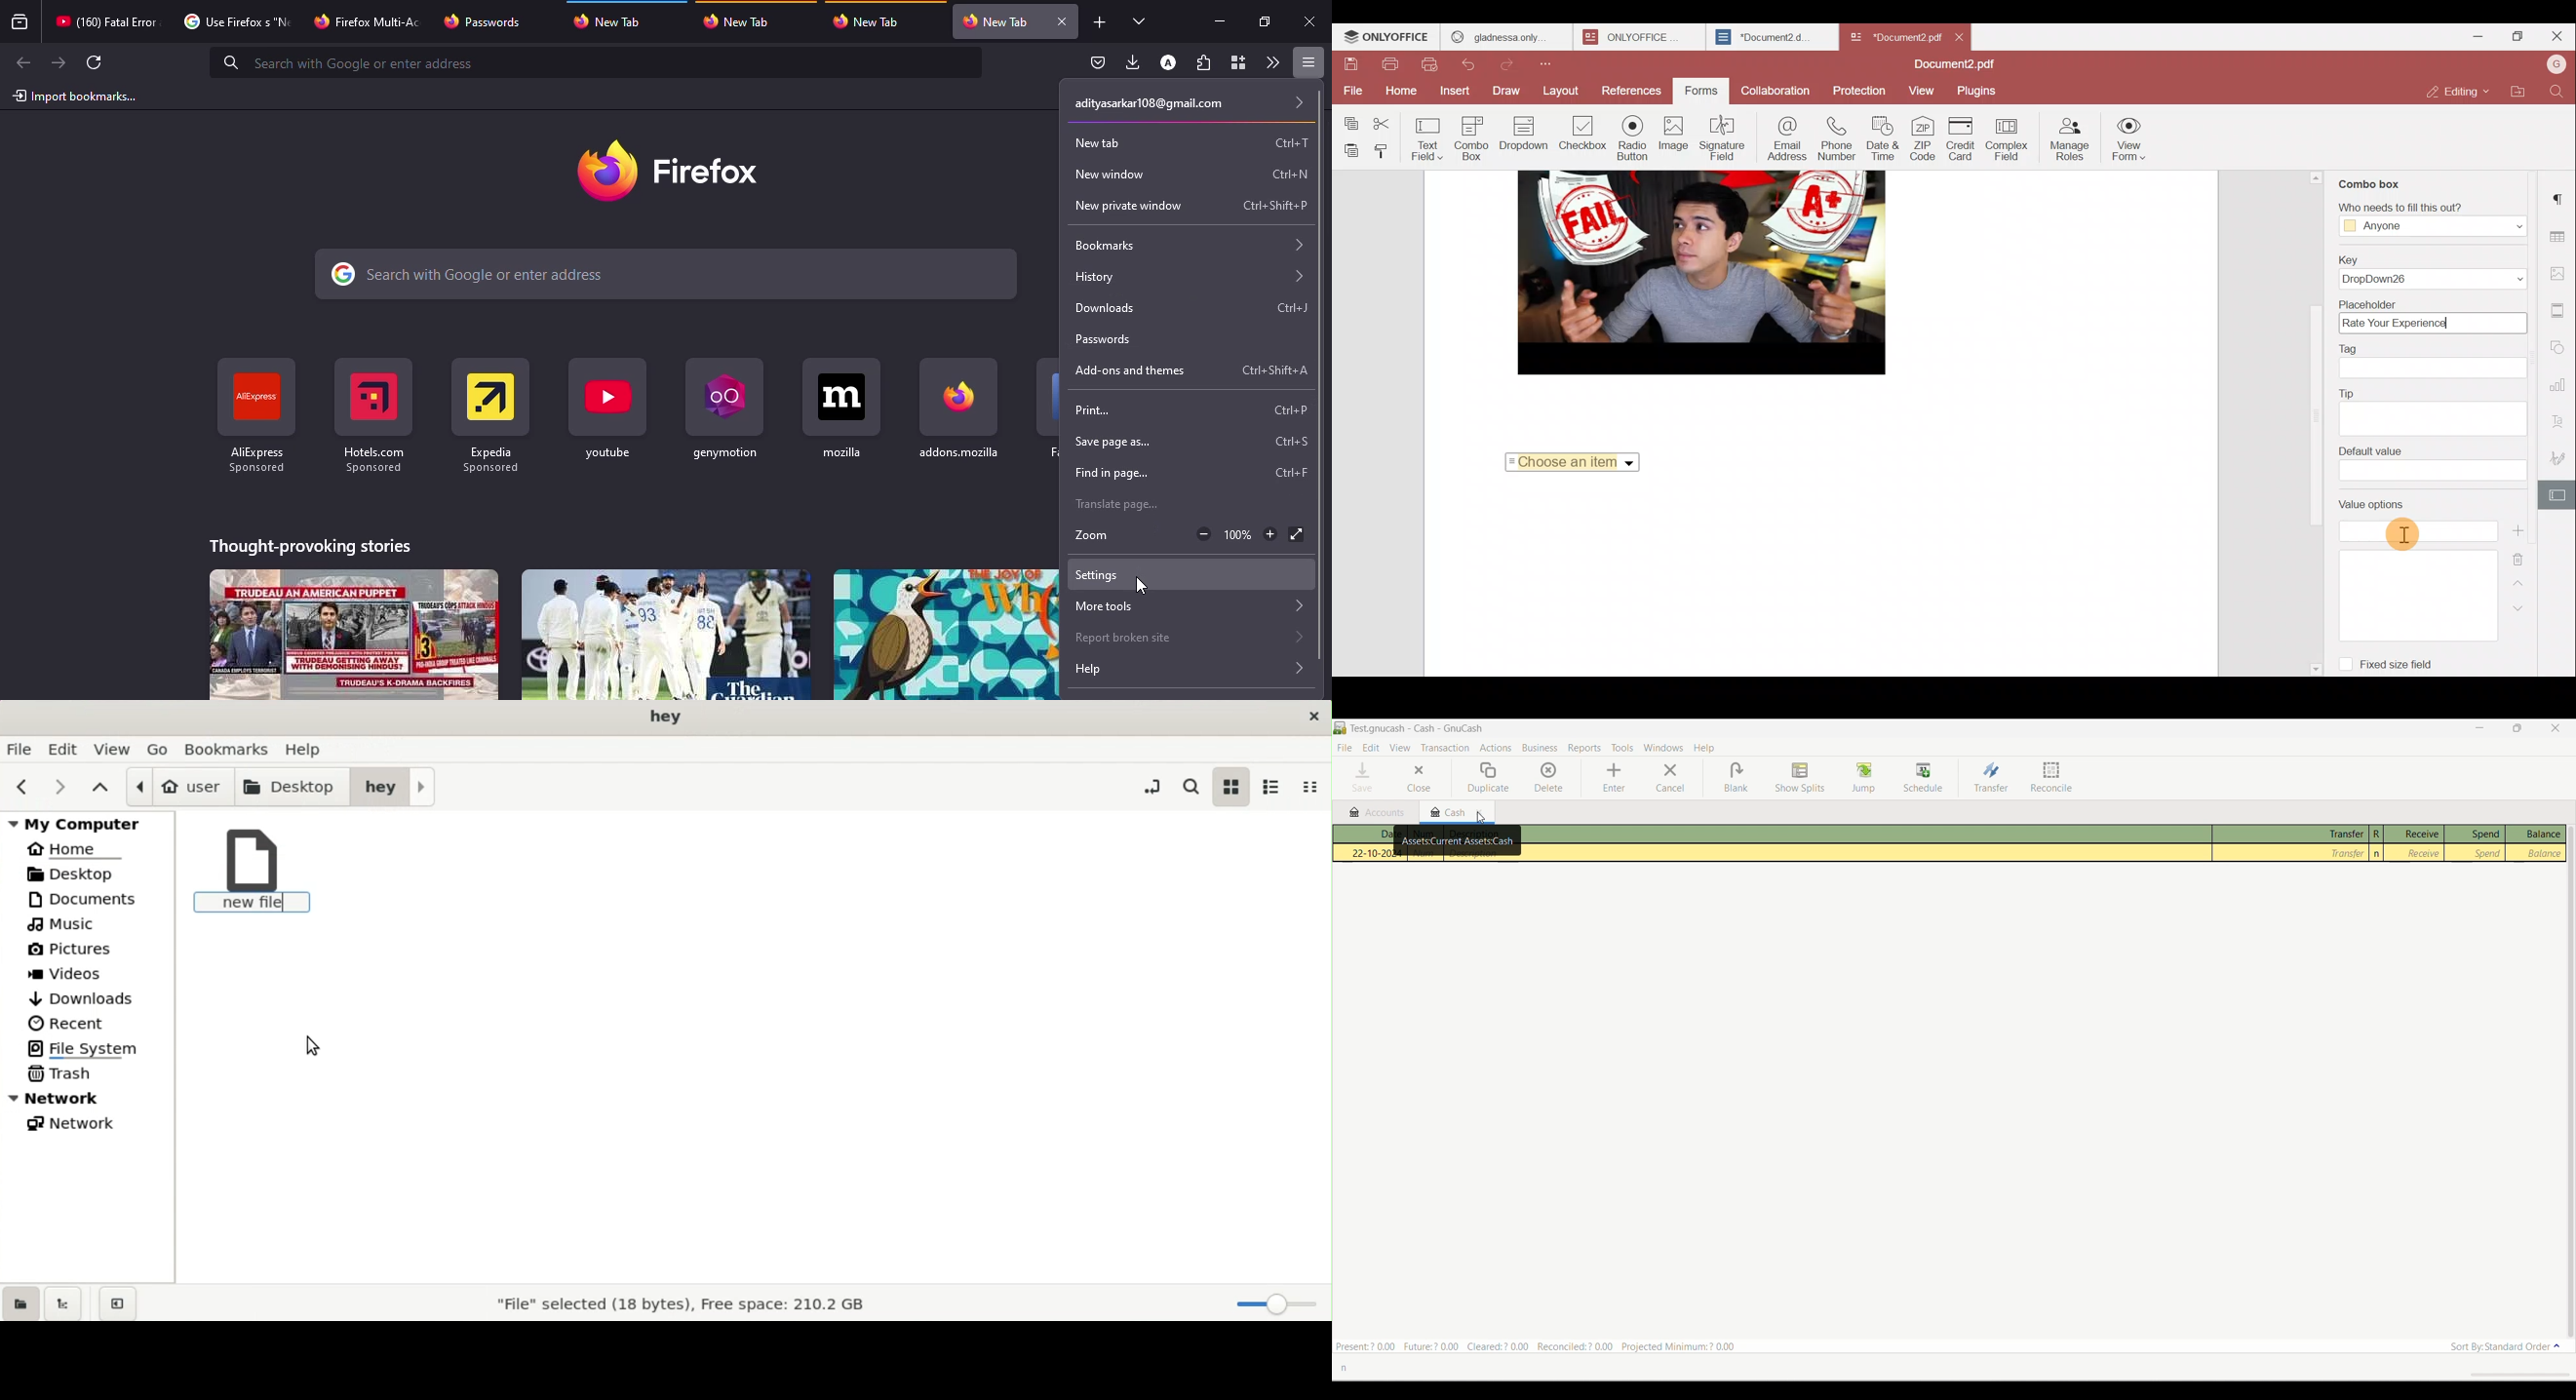 Image resolution: width=2576 pixels, height=1400 pixels. I want to click on refresh, so click(96, 62).